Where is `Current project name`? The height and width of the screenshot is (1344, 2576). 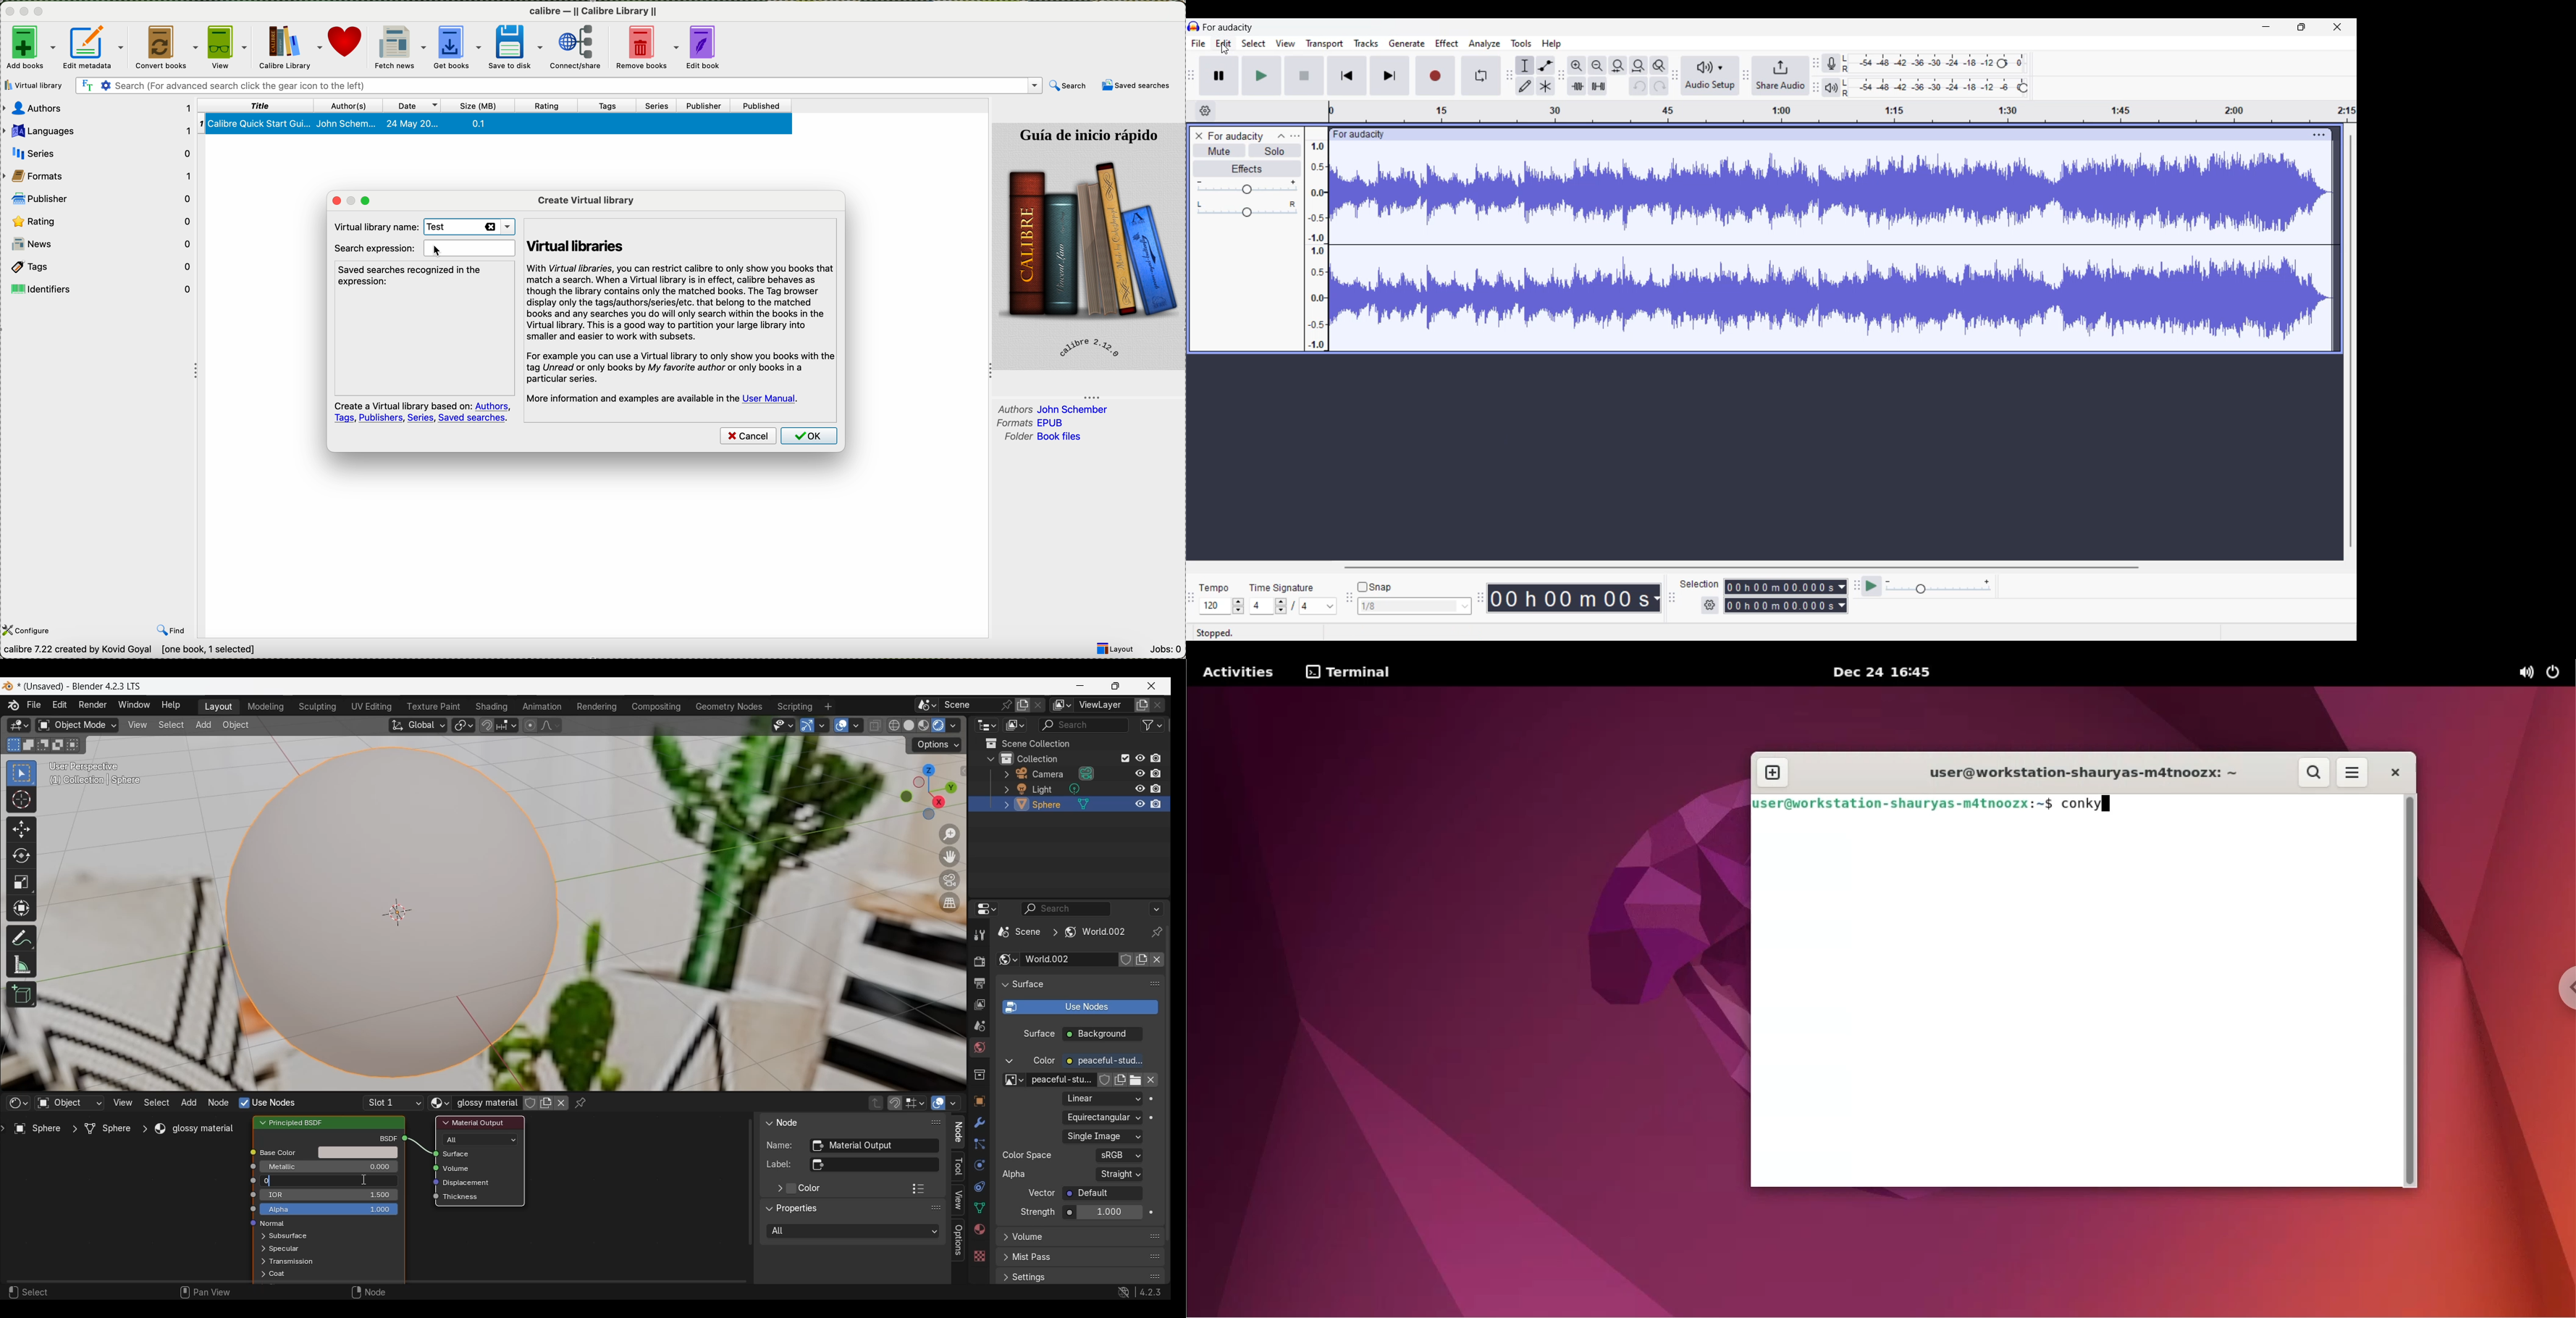 Current project name is located at coordinates (1228, 27).